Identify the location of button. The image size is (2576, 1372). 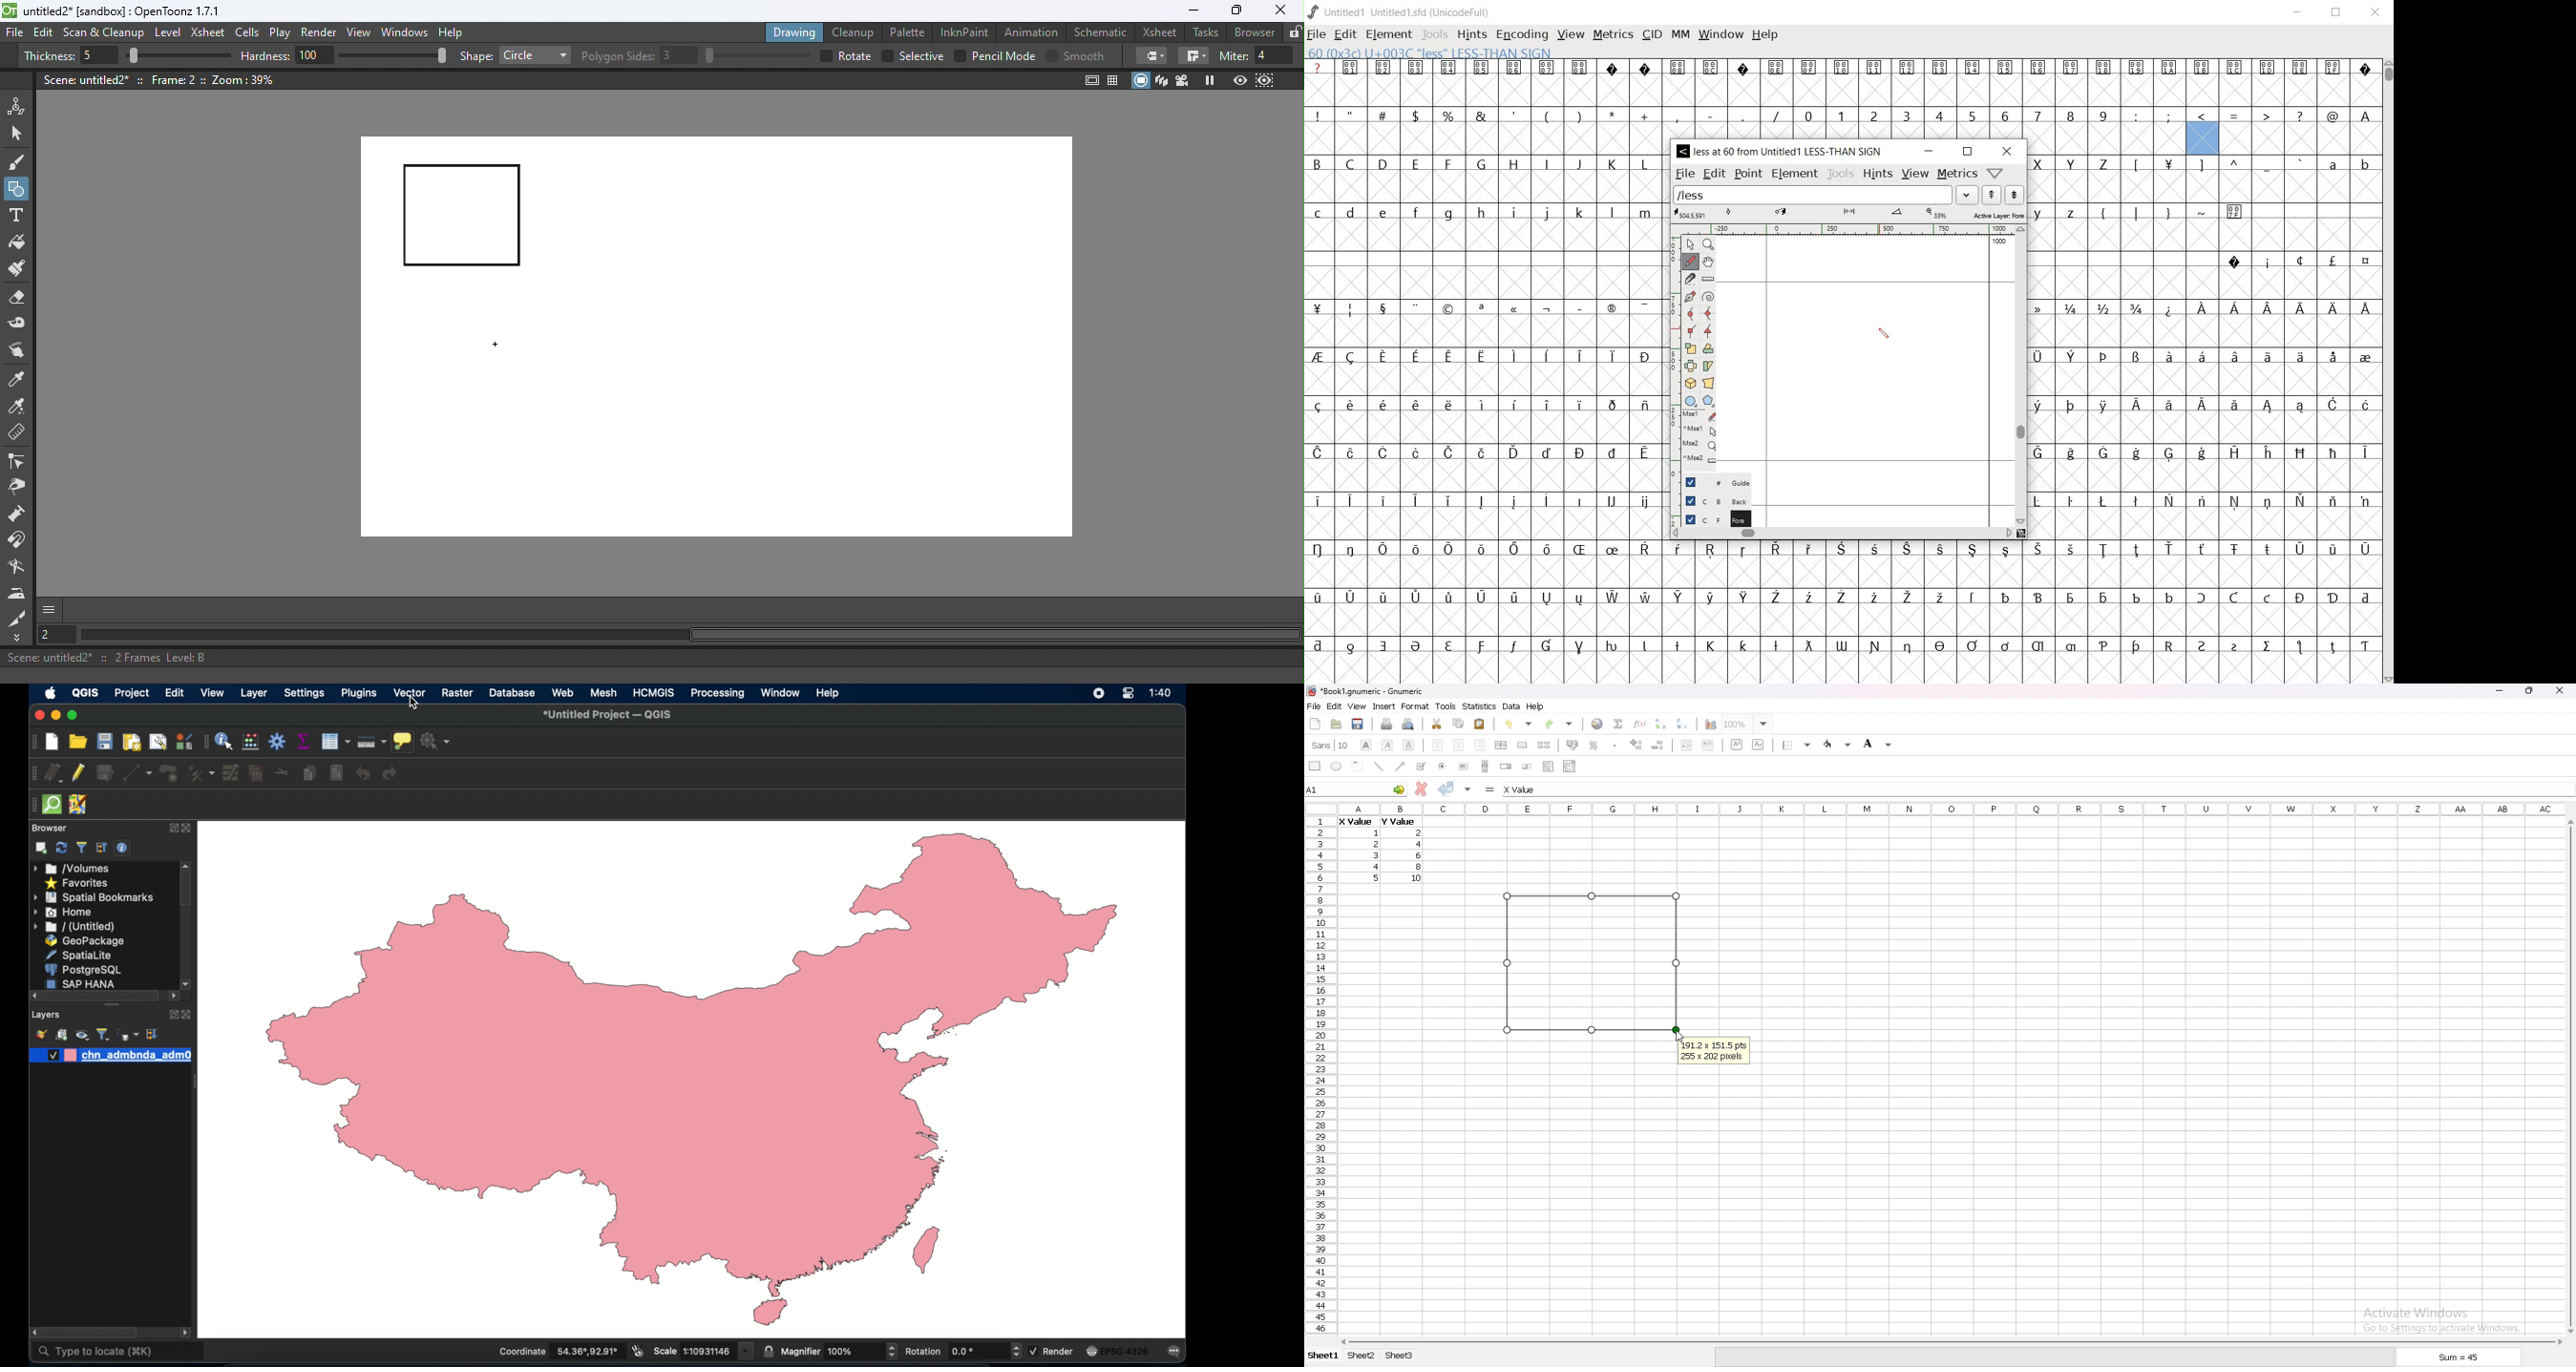
(1463, 766).